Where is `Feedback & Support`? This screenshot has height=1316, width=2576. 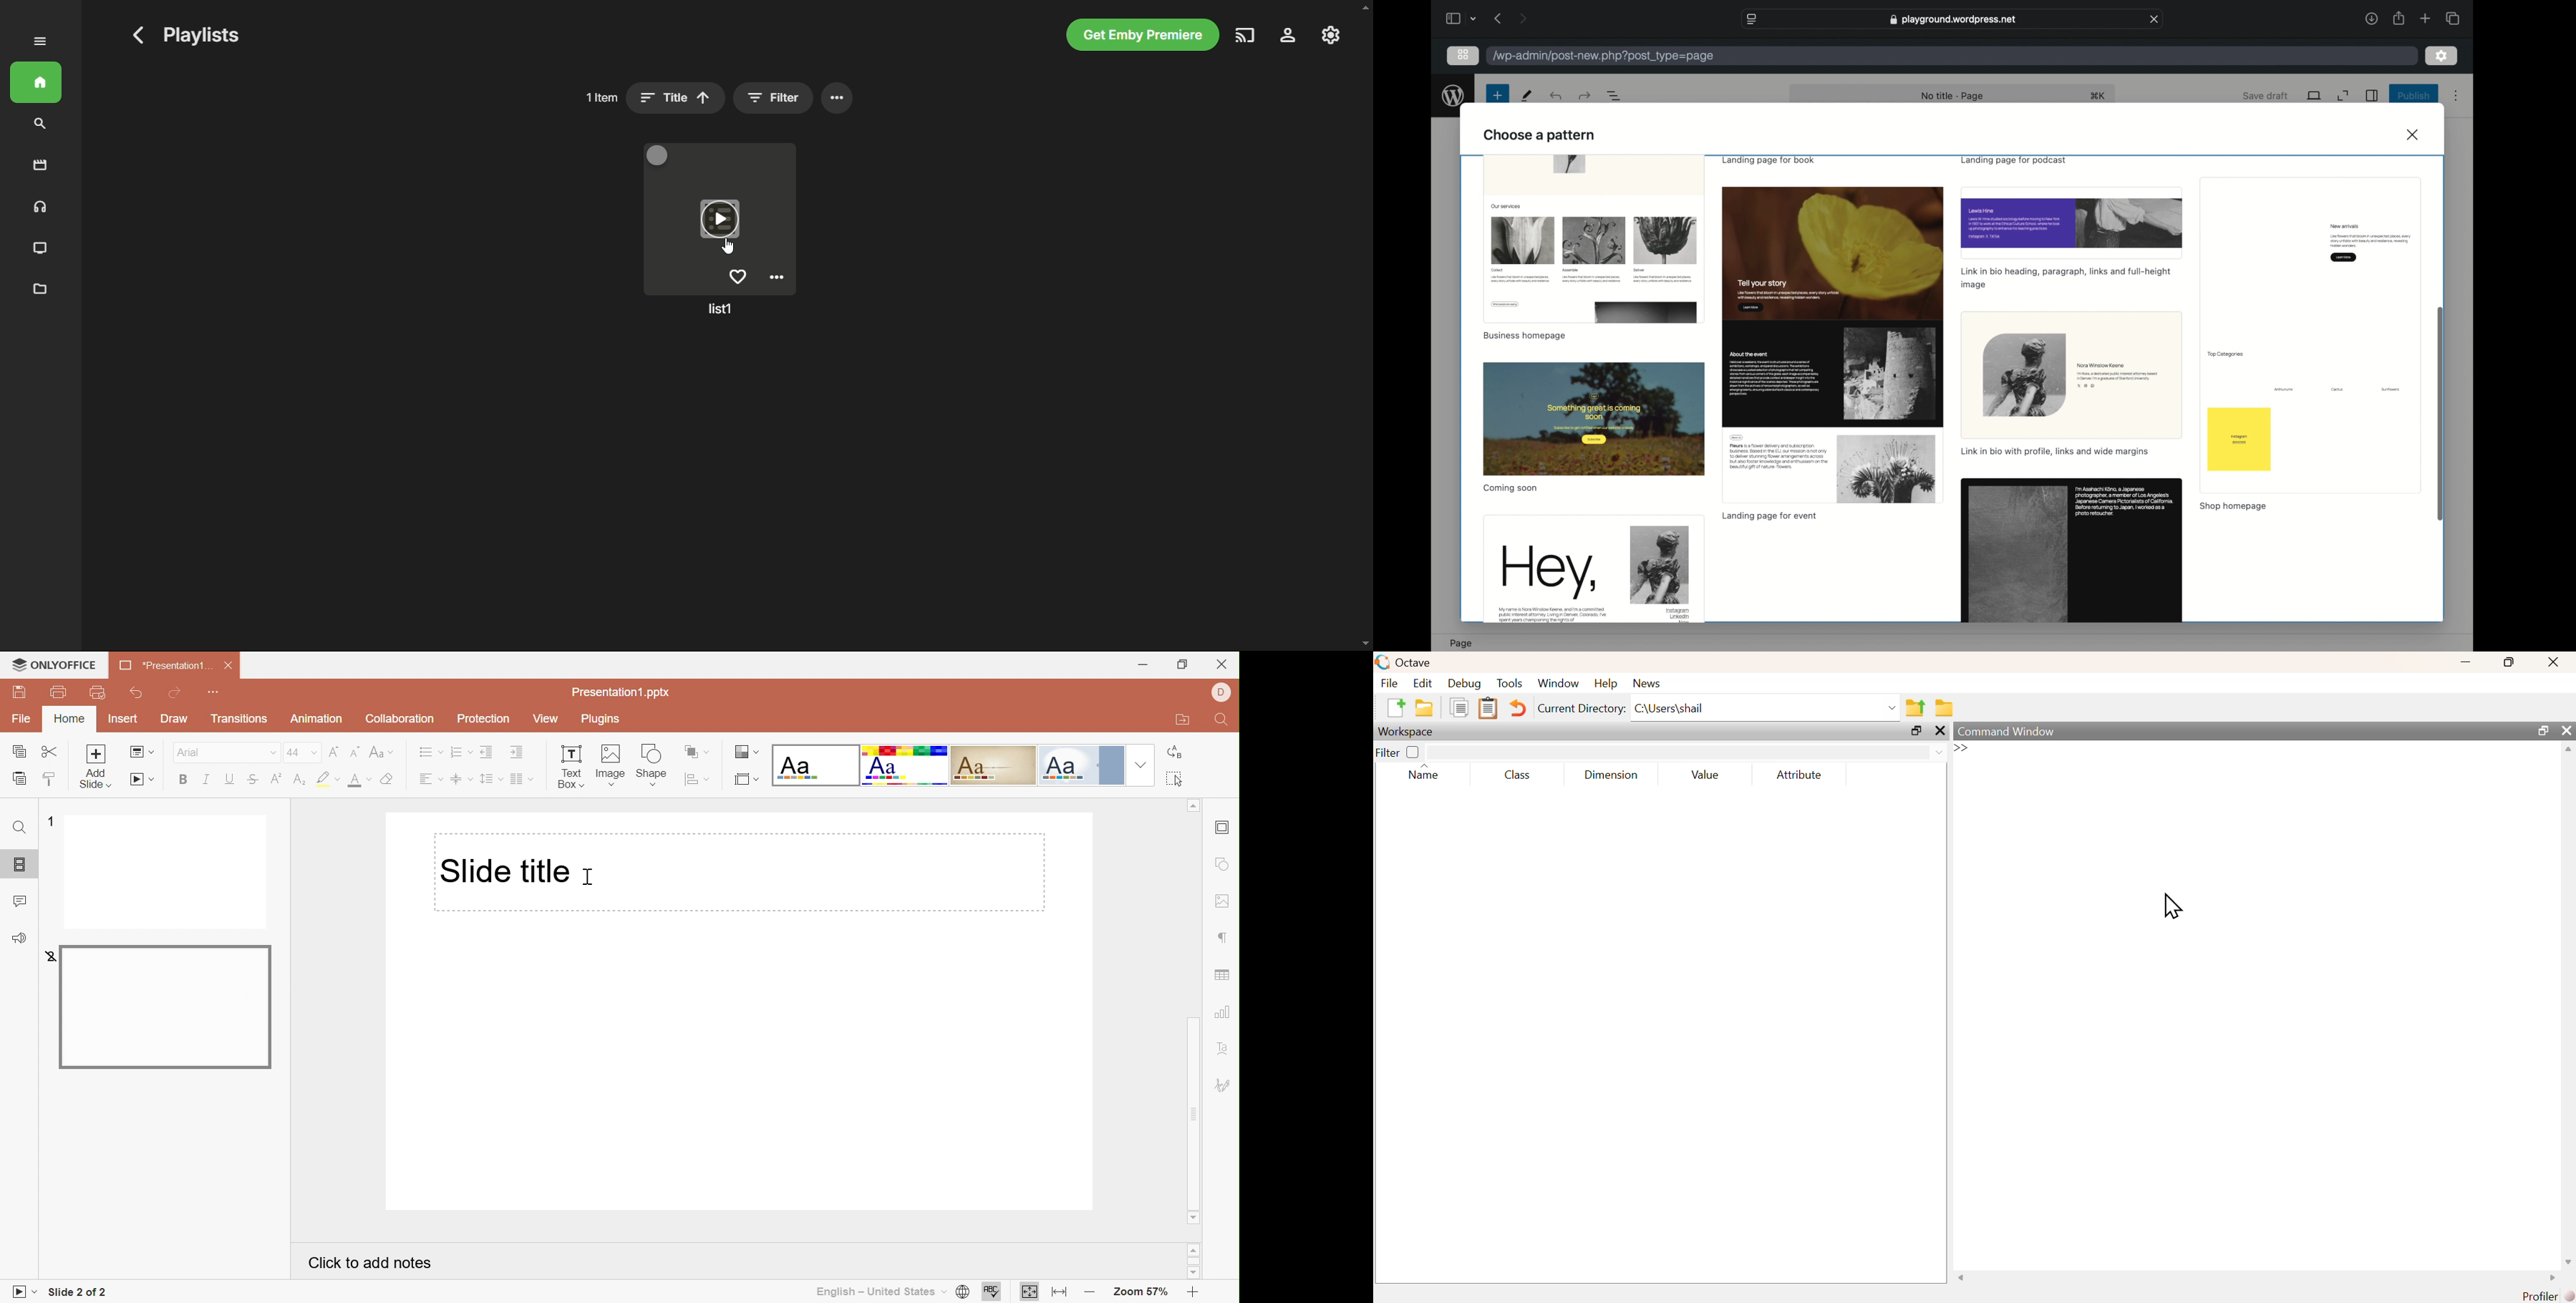 Feedback & Support is located at coordinates (19, 940).